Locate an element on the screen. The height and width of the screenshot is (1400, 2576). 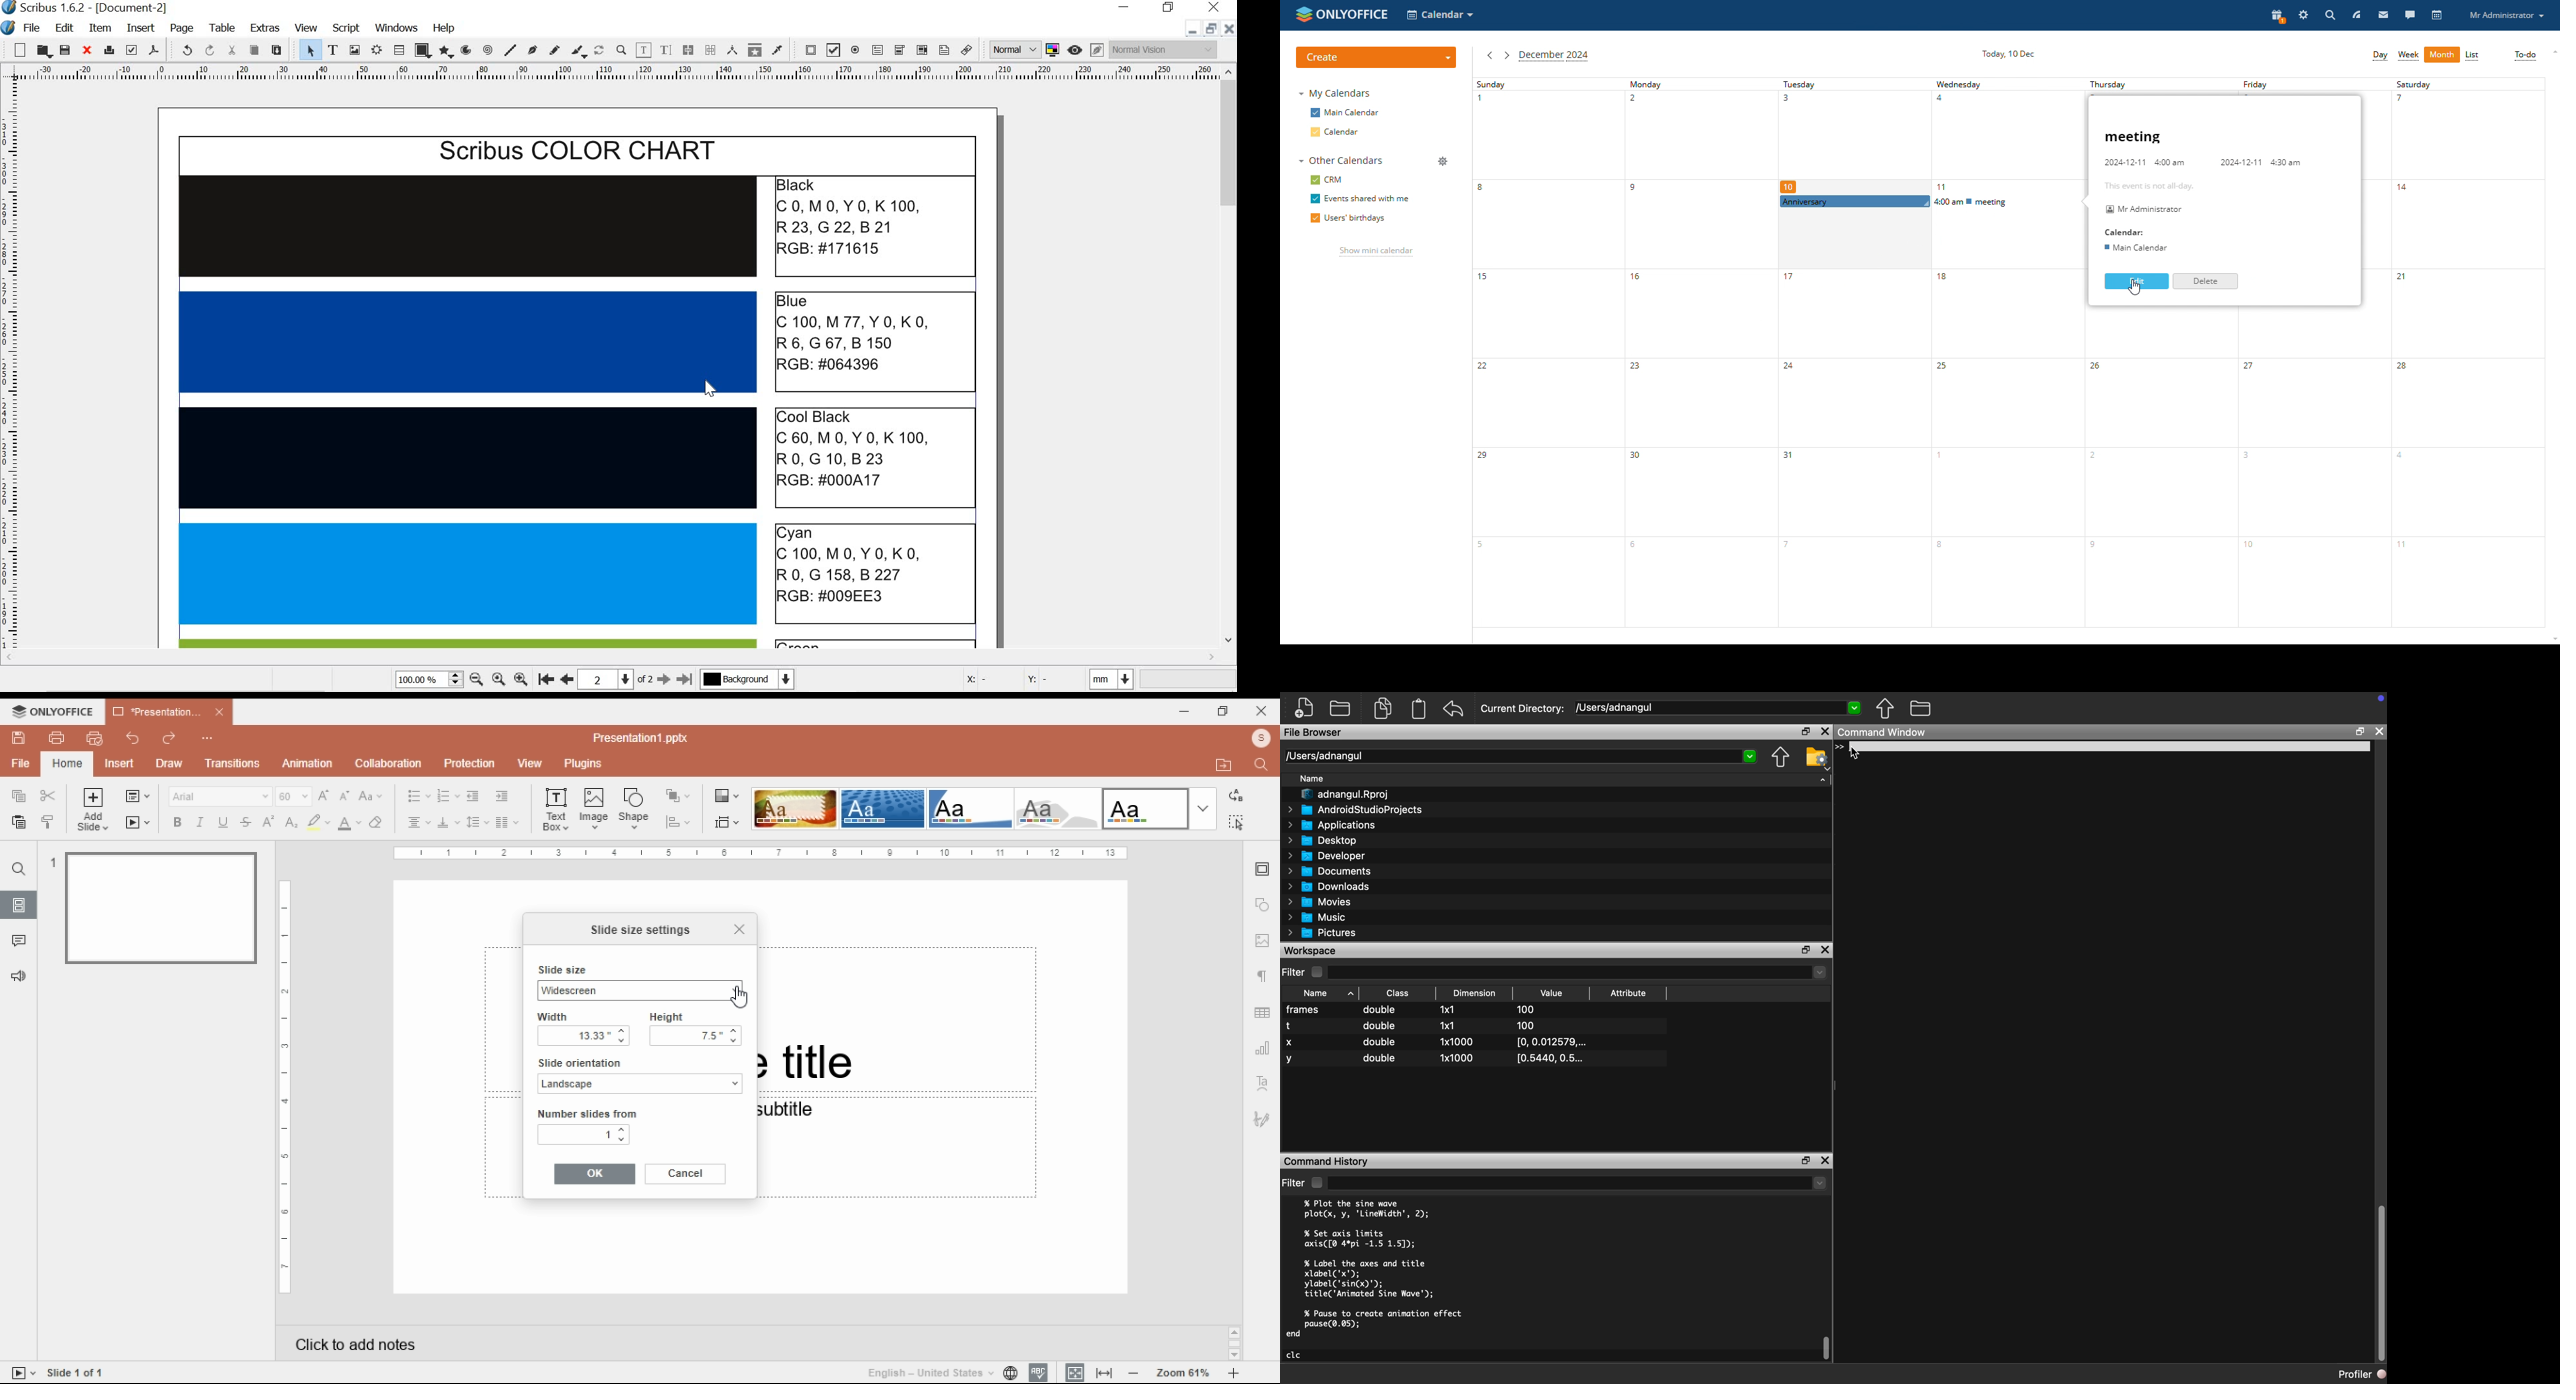
zoom out is located at coordinates (477, 681).